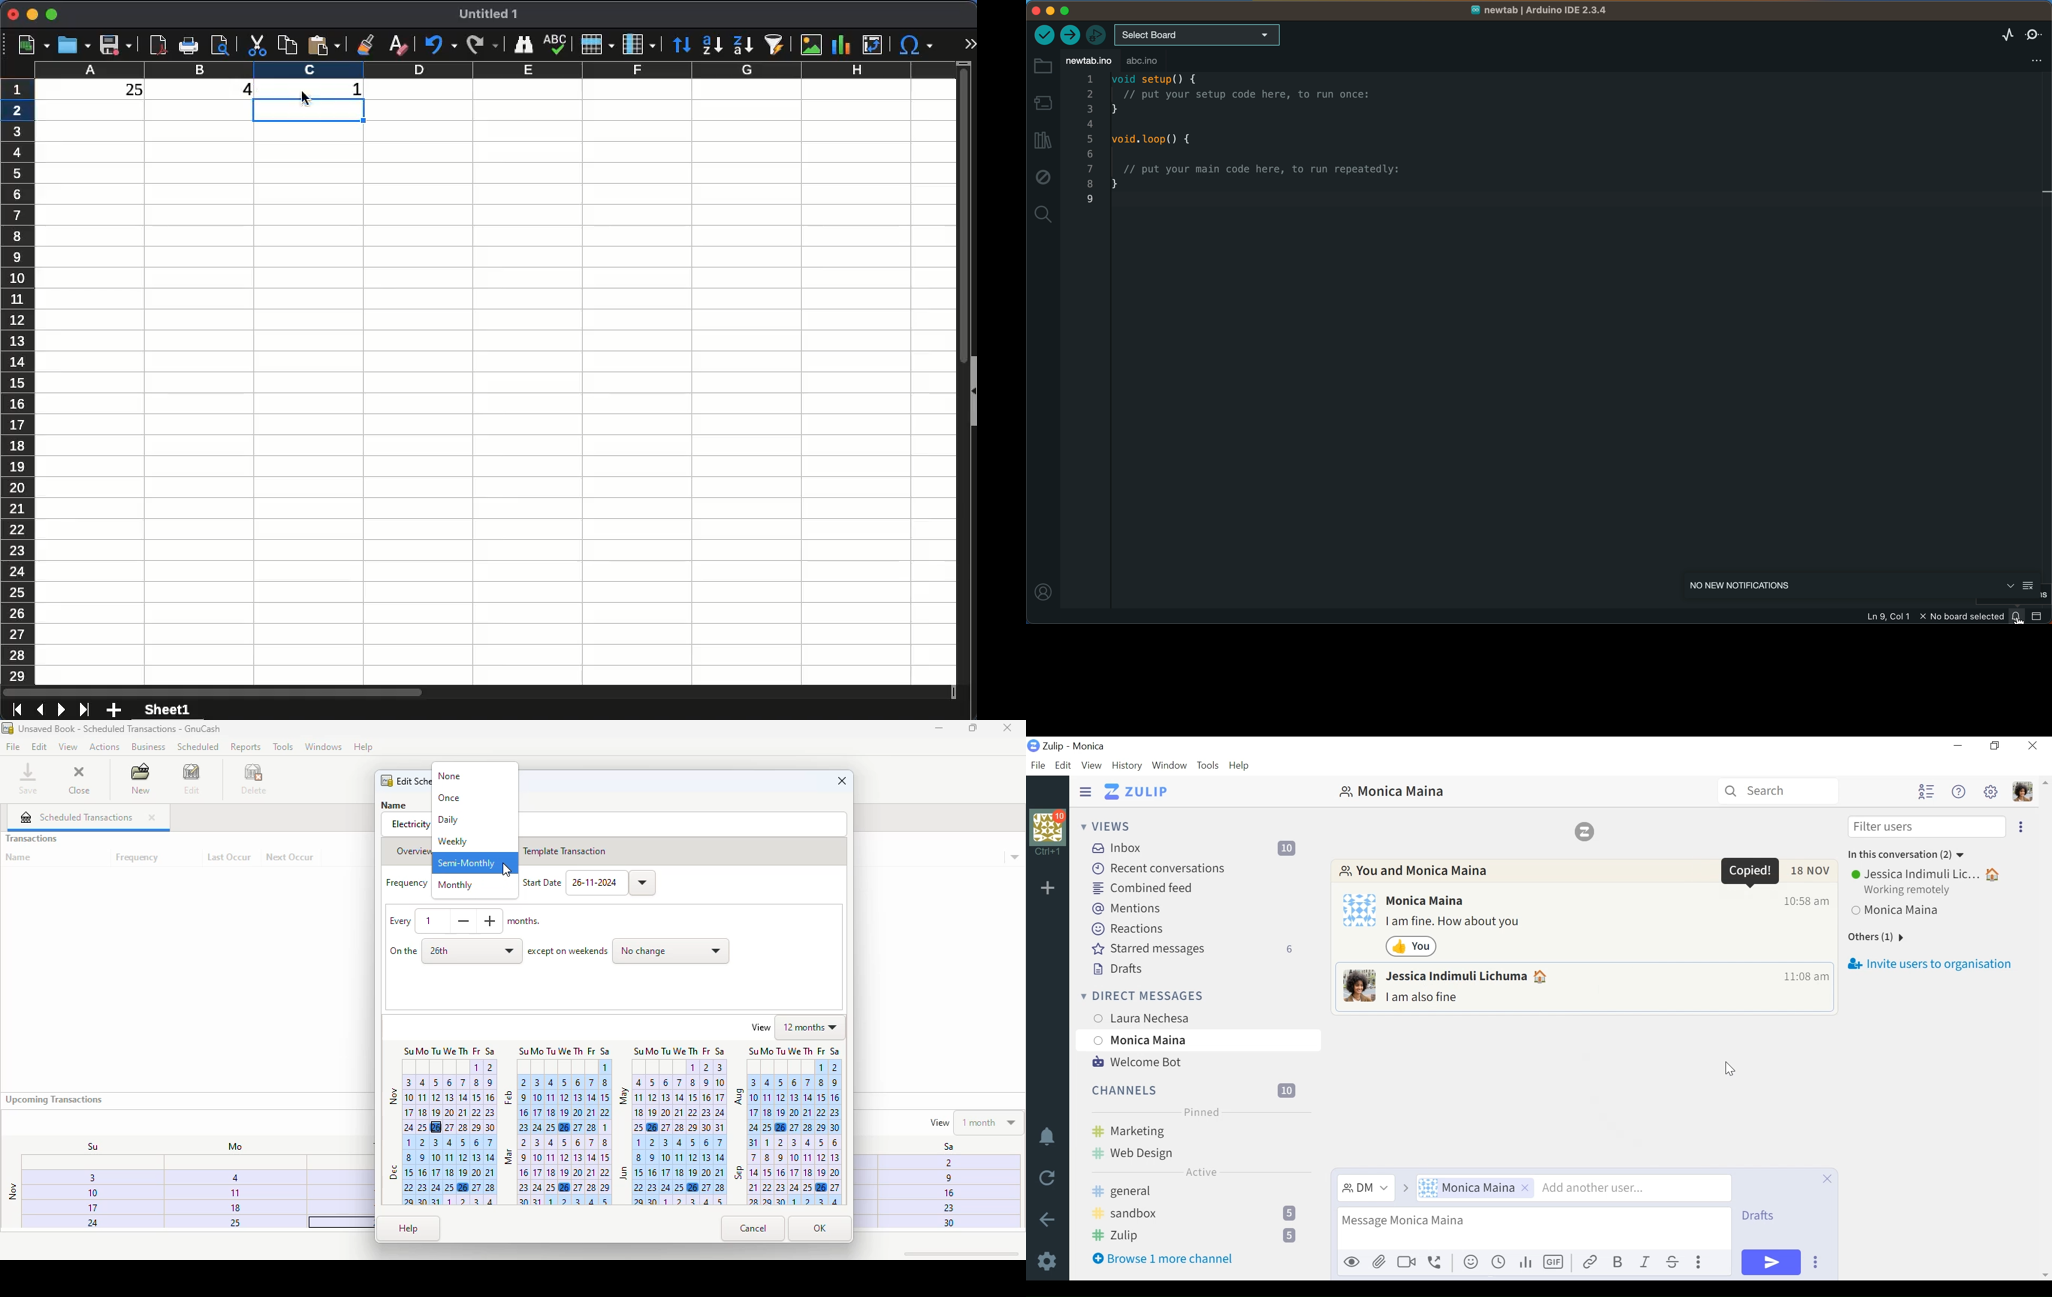 The height and width of the screenshot is (1316, 2072). What do you see at coordinates (1048, 851) in the screenshot?
I see `Ctrl+1 shortcut` at bounding box center [1048, 851].